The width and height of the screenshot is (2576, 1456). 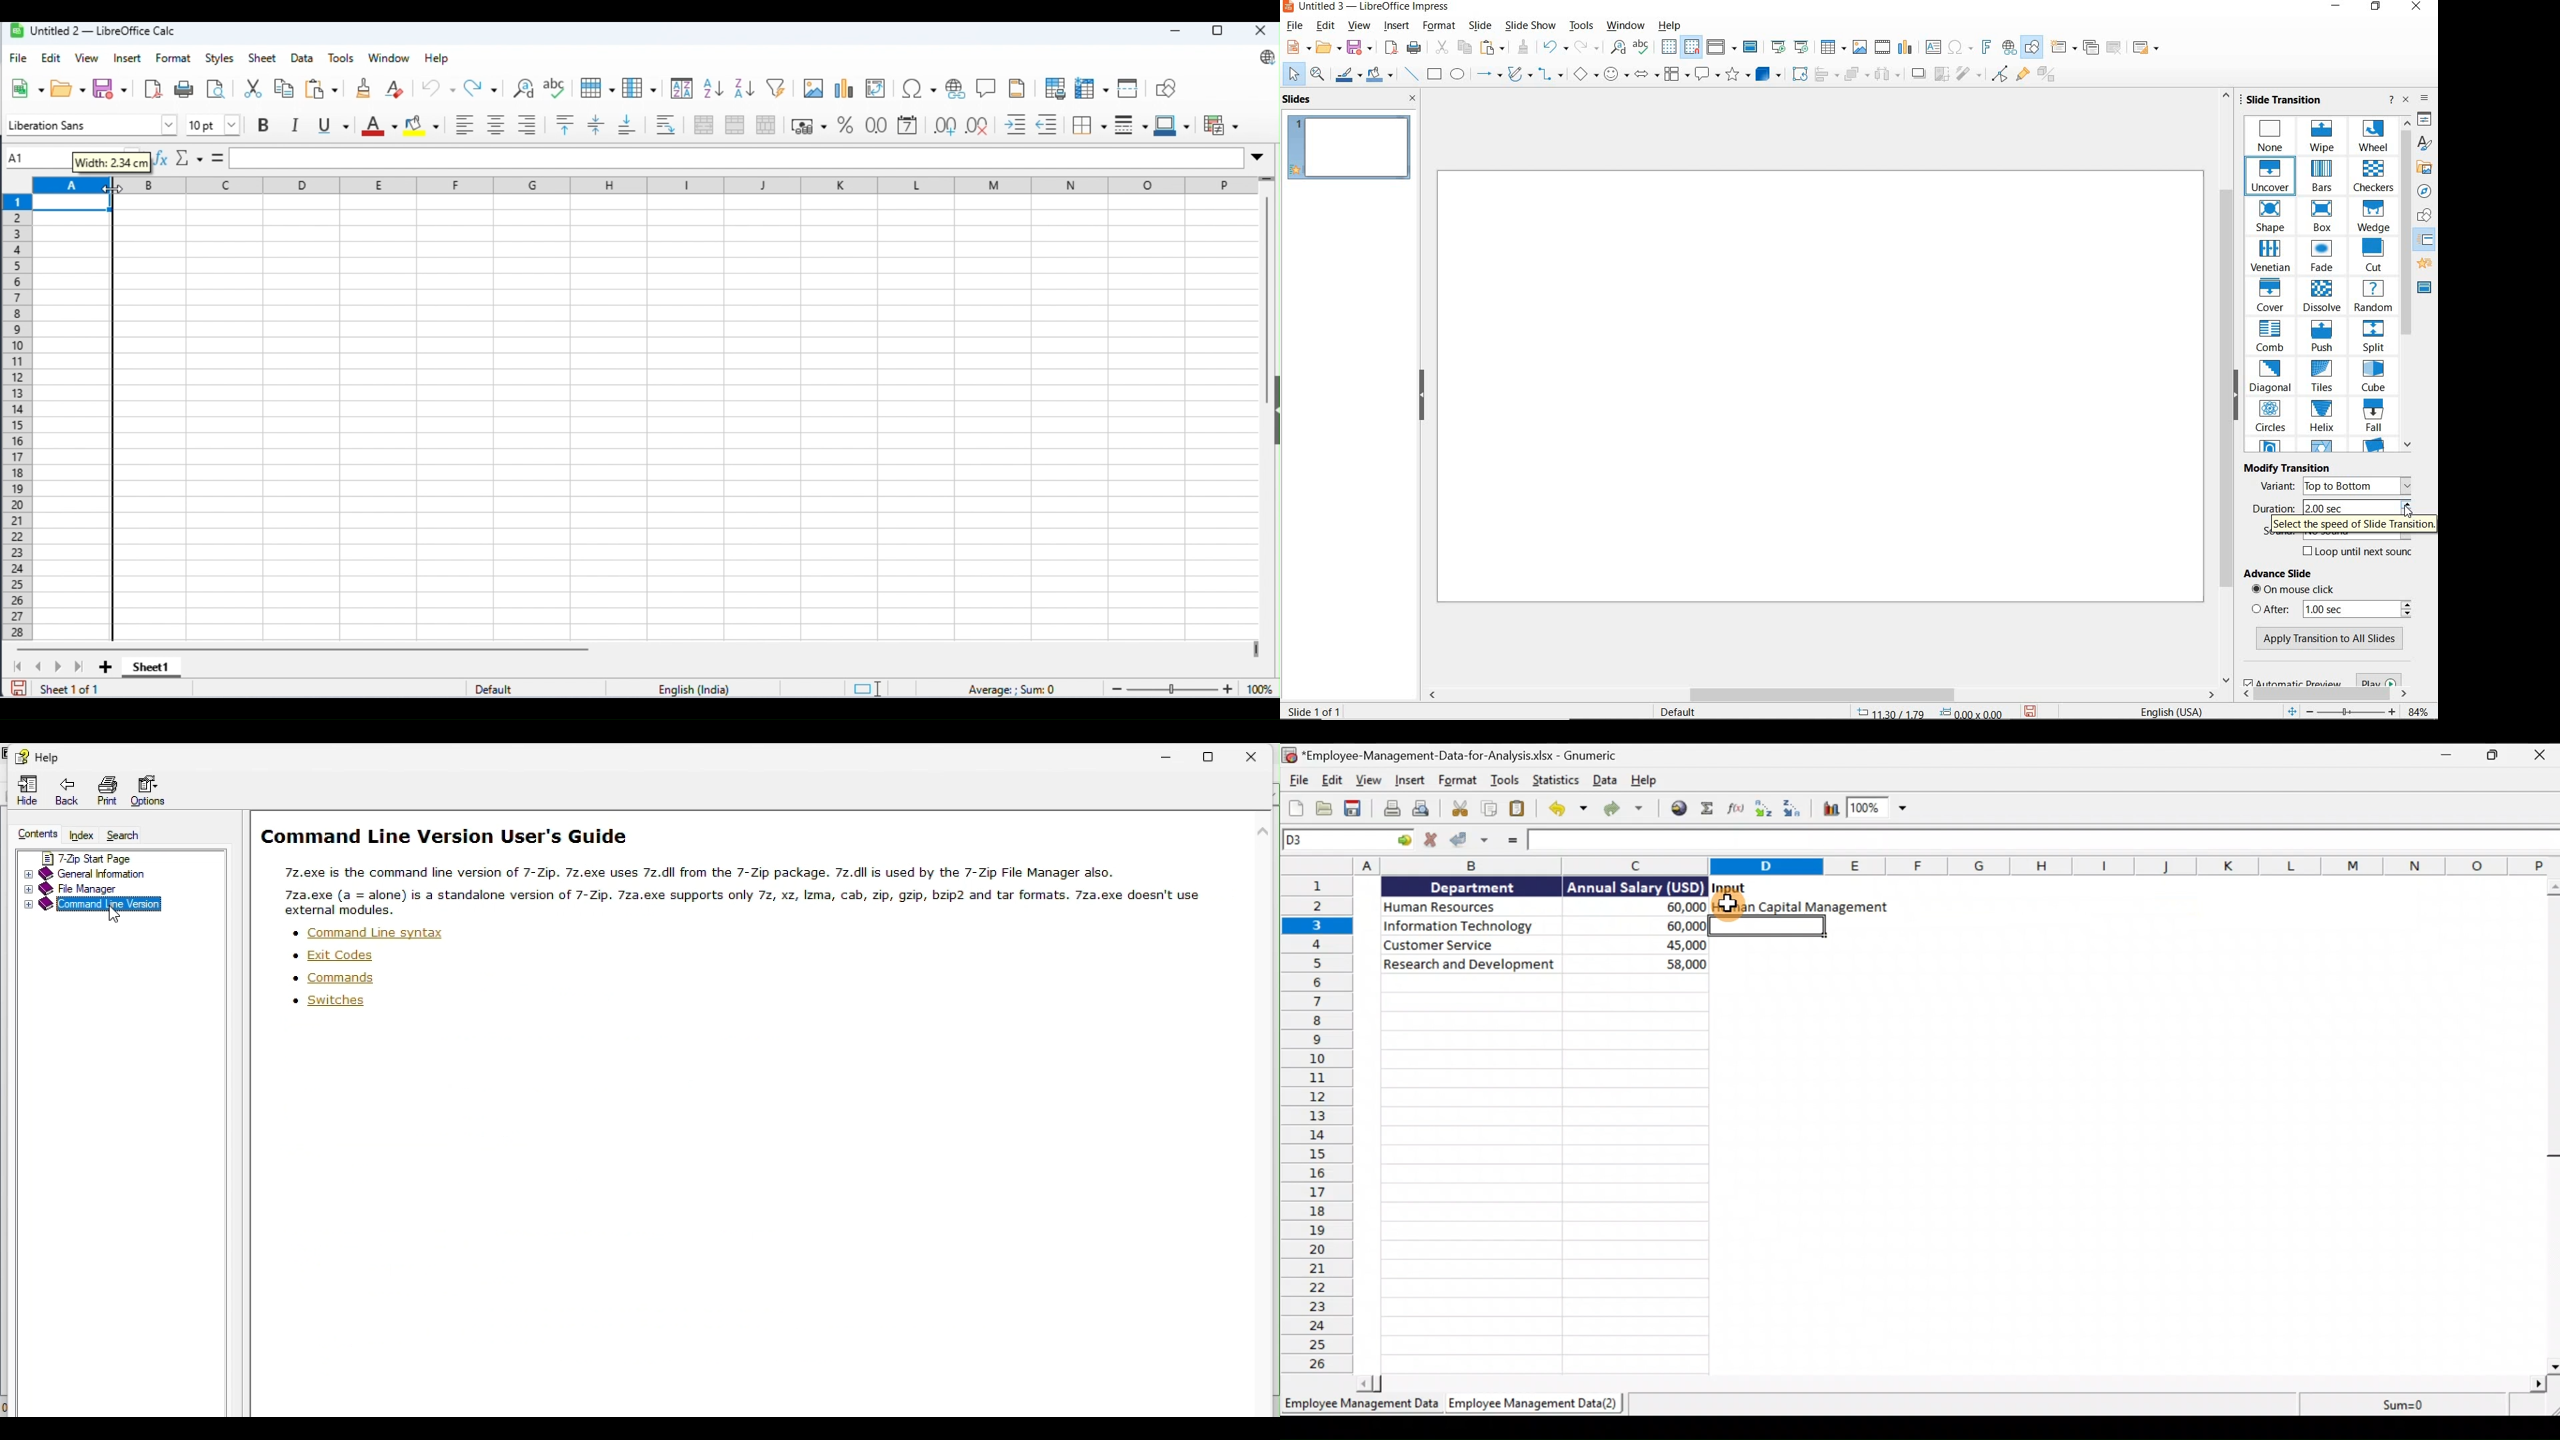 What do you see at coordinates (2373, 337) in the screenshot?
I see `SPLIT` at bounding box center [2373, 337].